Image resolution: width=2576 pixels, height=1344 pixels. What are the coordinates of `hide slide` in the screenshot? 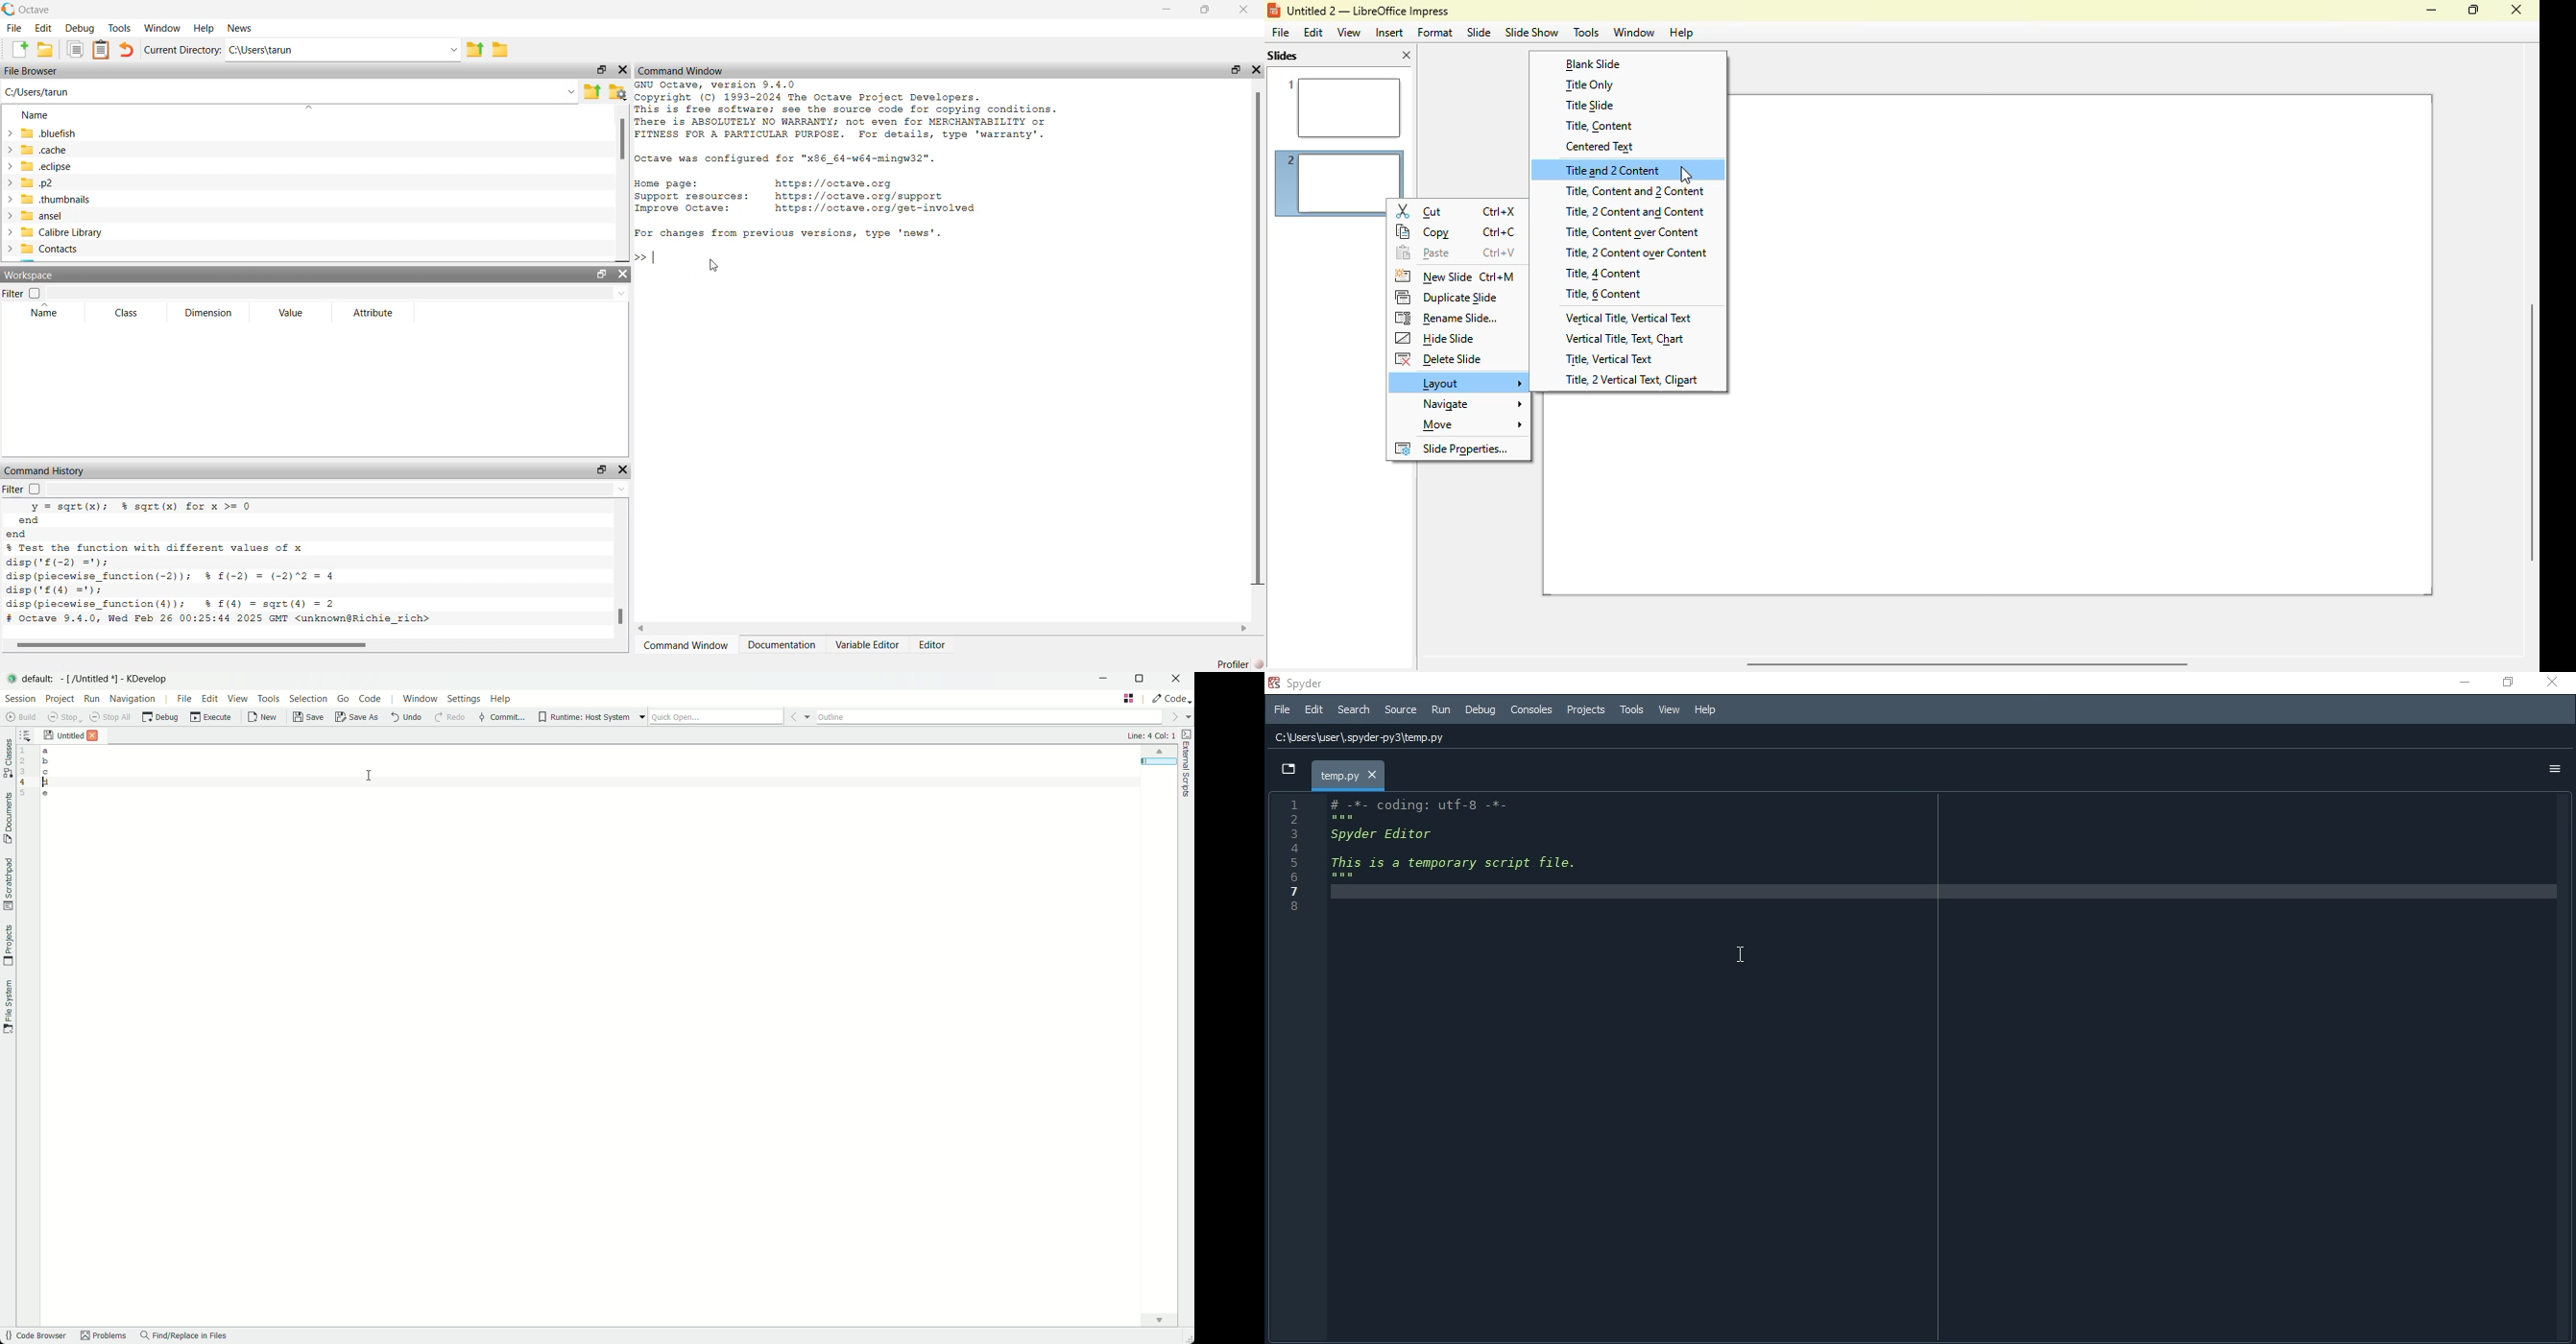 It's located at (1436, 339).